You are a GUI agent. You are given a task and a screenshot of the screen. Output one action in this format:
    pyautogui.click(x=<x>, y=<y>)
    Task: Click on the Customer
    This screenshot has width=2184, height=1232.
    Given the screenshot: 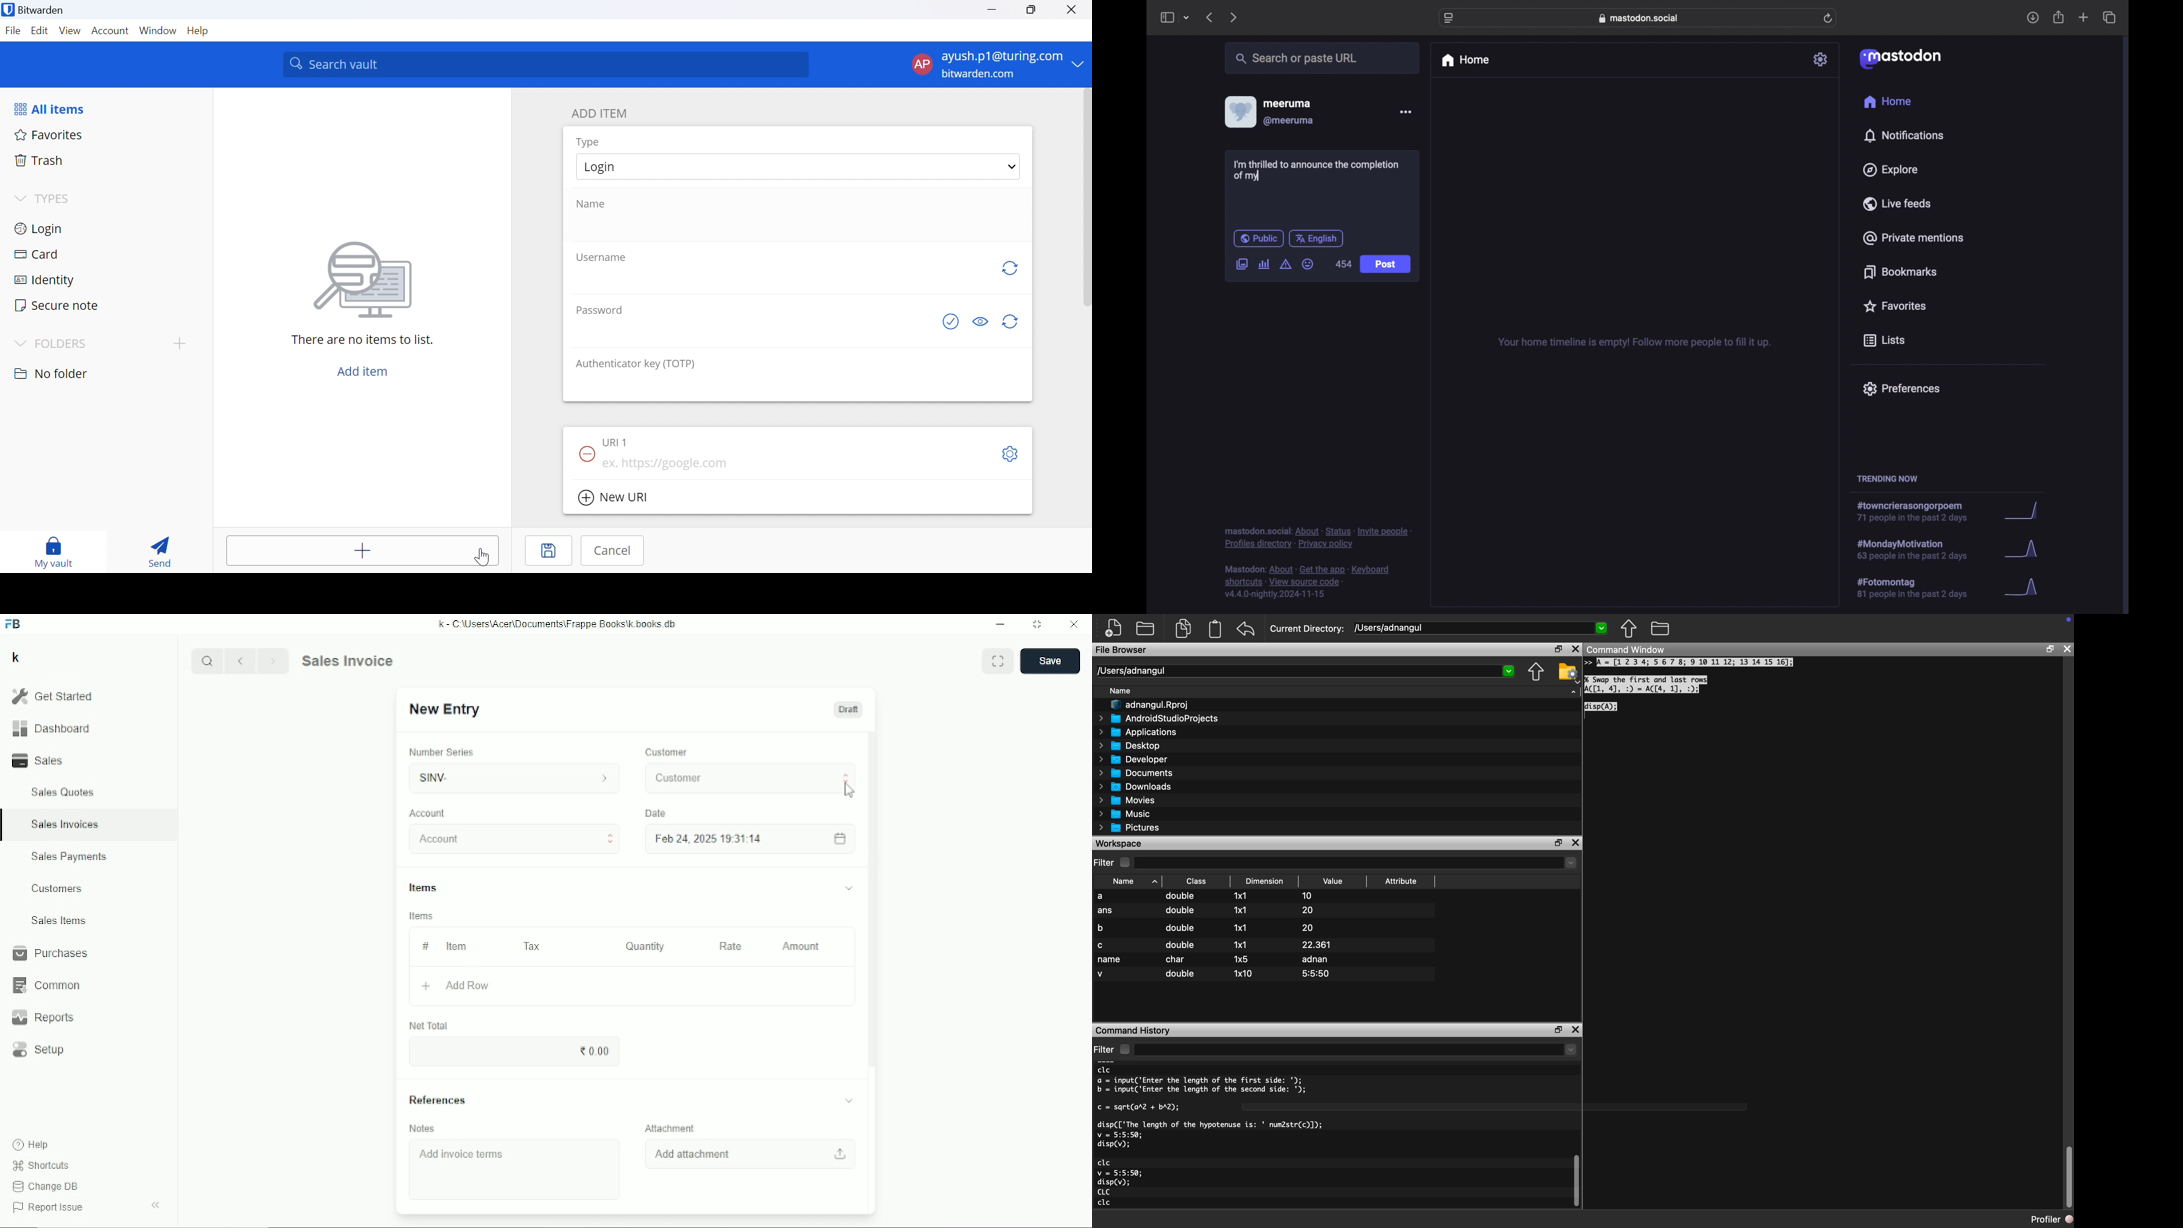 What is the action you would take?
    pyautogui.click(x=752, y=778)
    